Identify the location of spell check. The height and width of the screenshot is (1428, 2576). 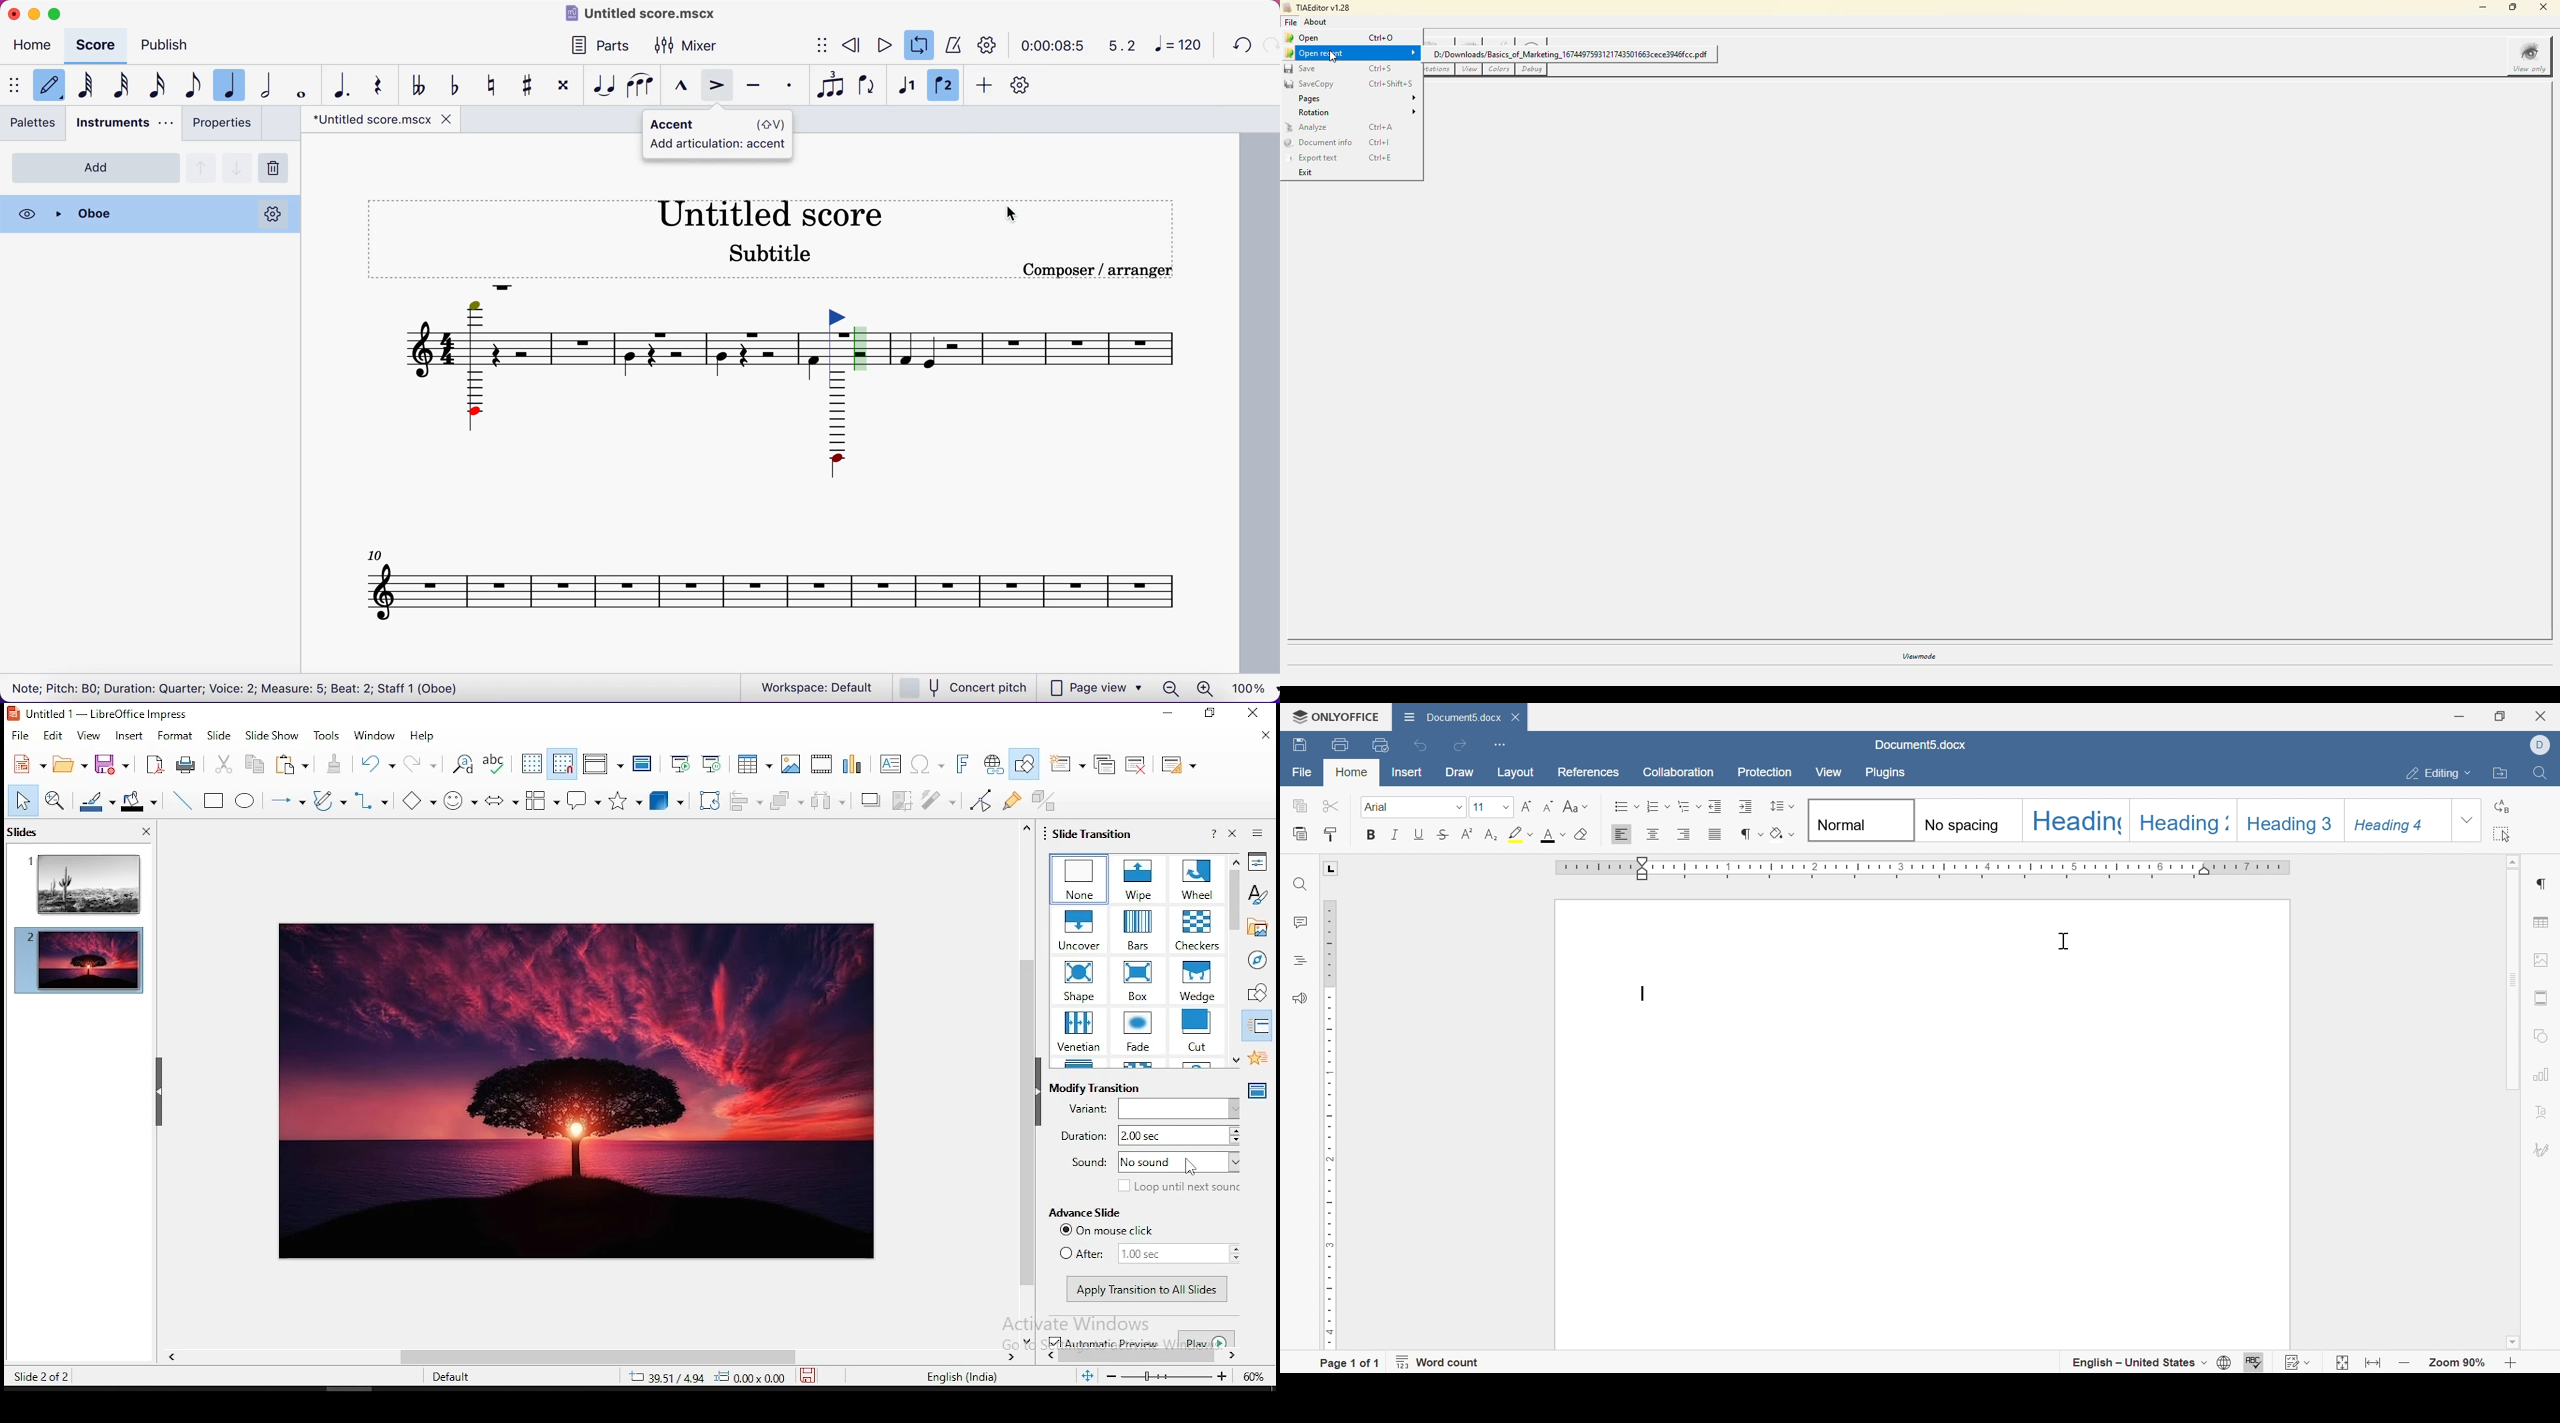
(498, 765).